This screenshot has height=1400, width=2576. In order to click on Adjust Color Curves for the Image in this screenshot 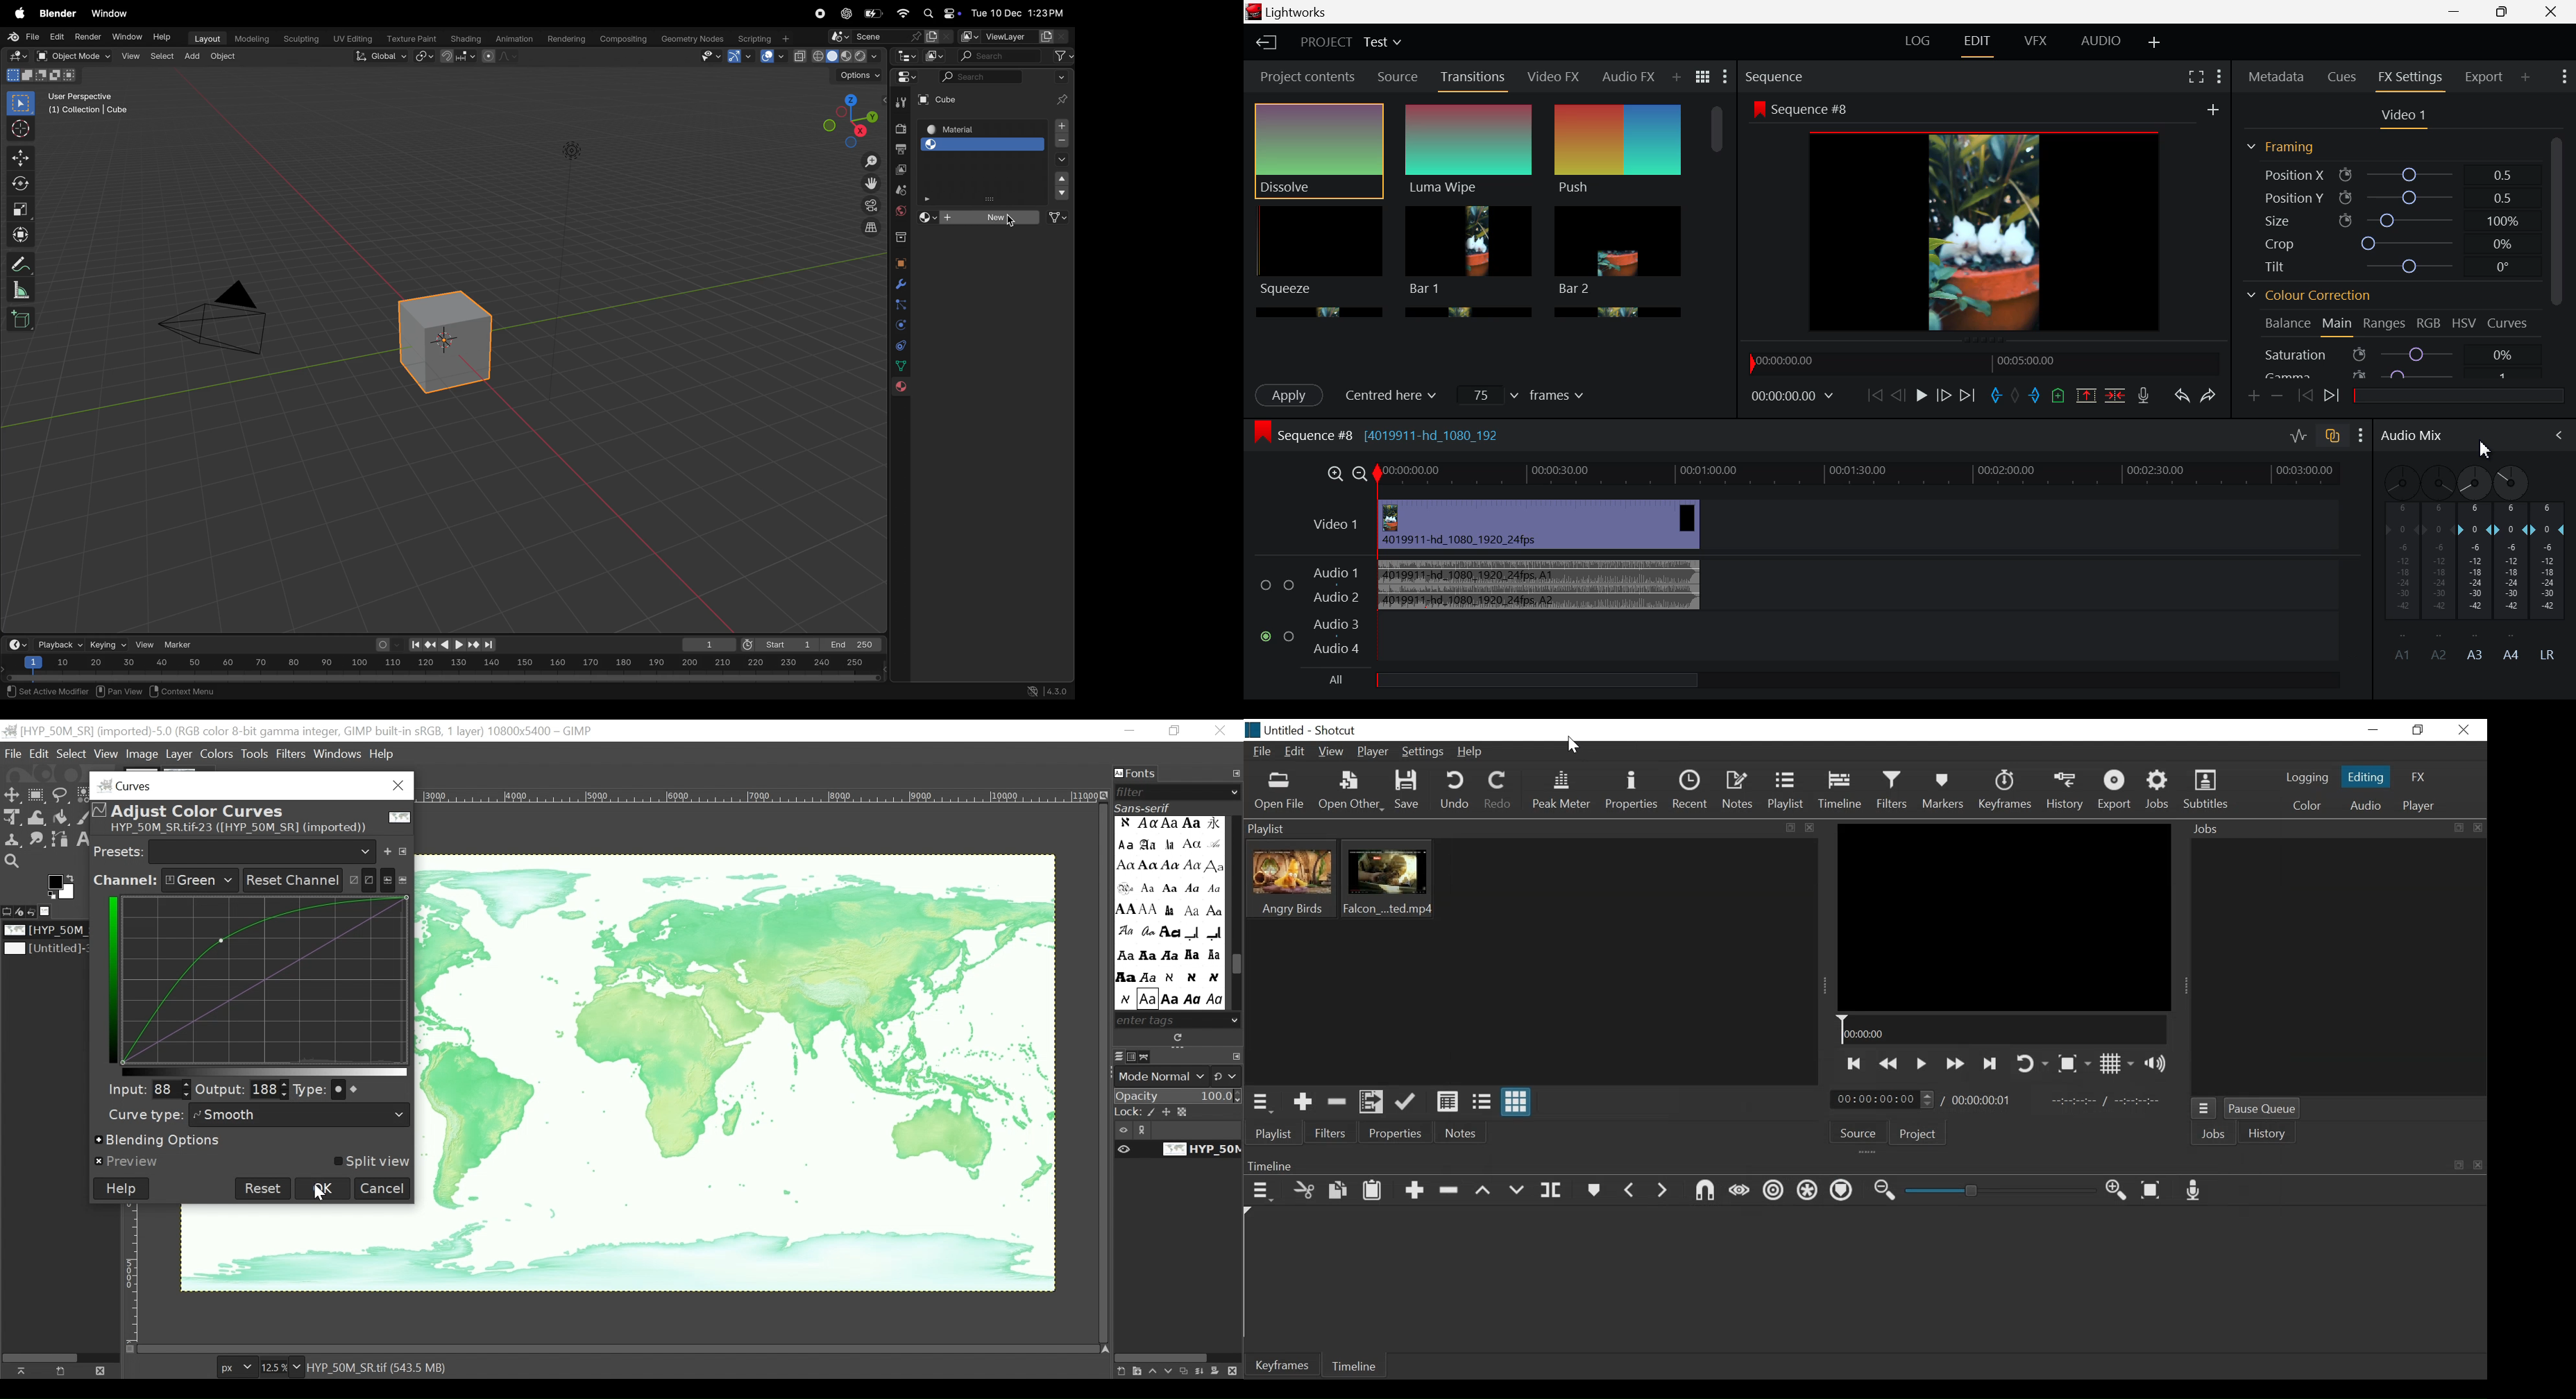, I will do `click(249, 819)`.